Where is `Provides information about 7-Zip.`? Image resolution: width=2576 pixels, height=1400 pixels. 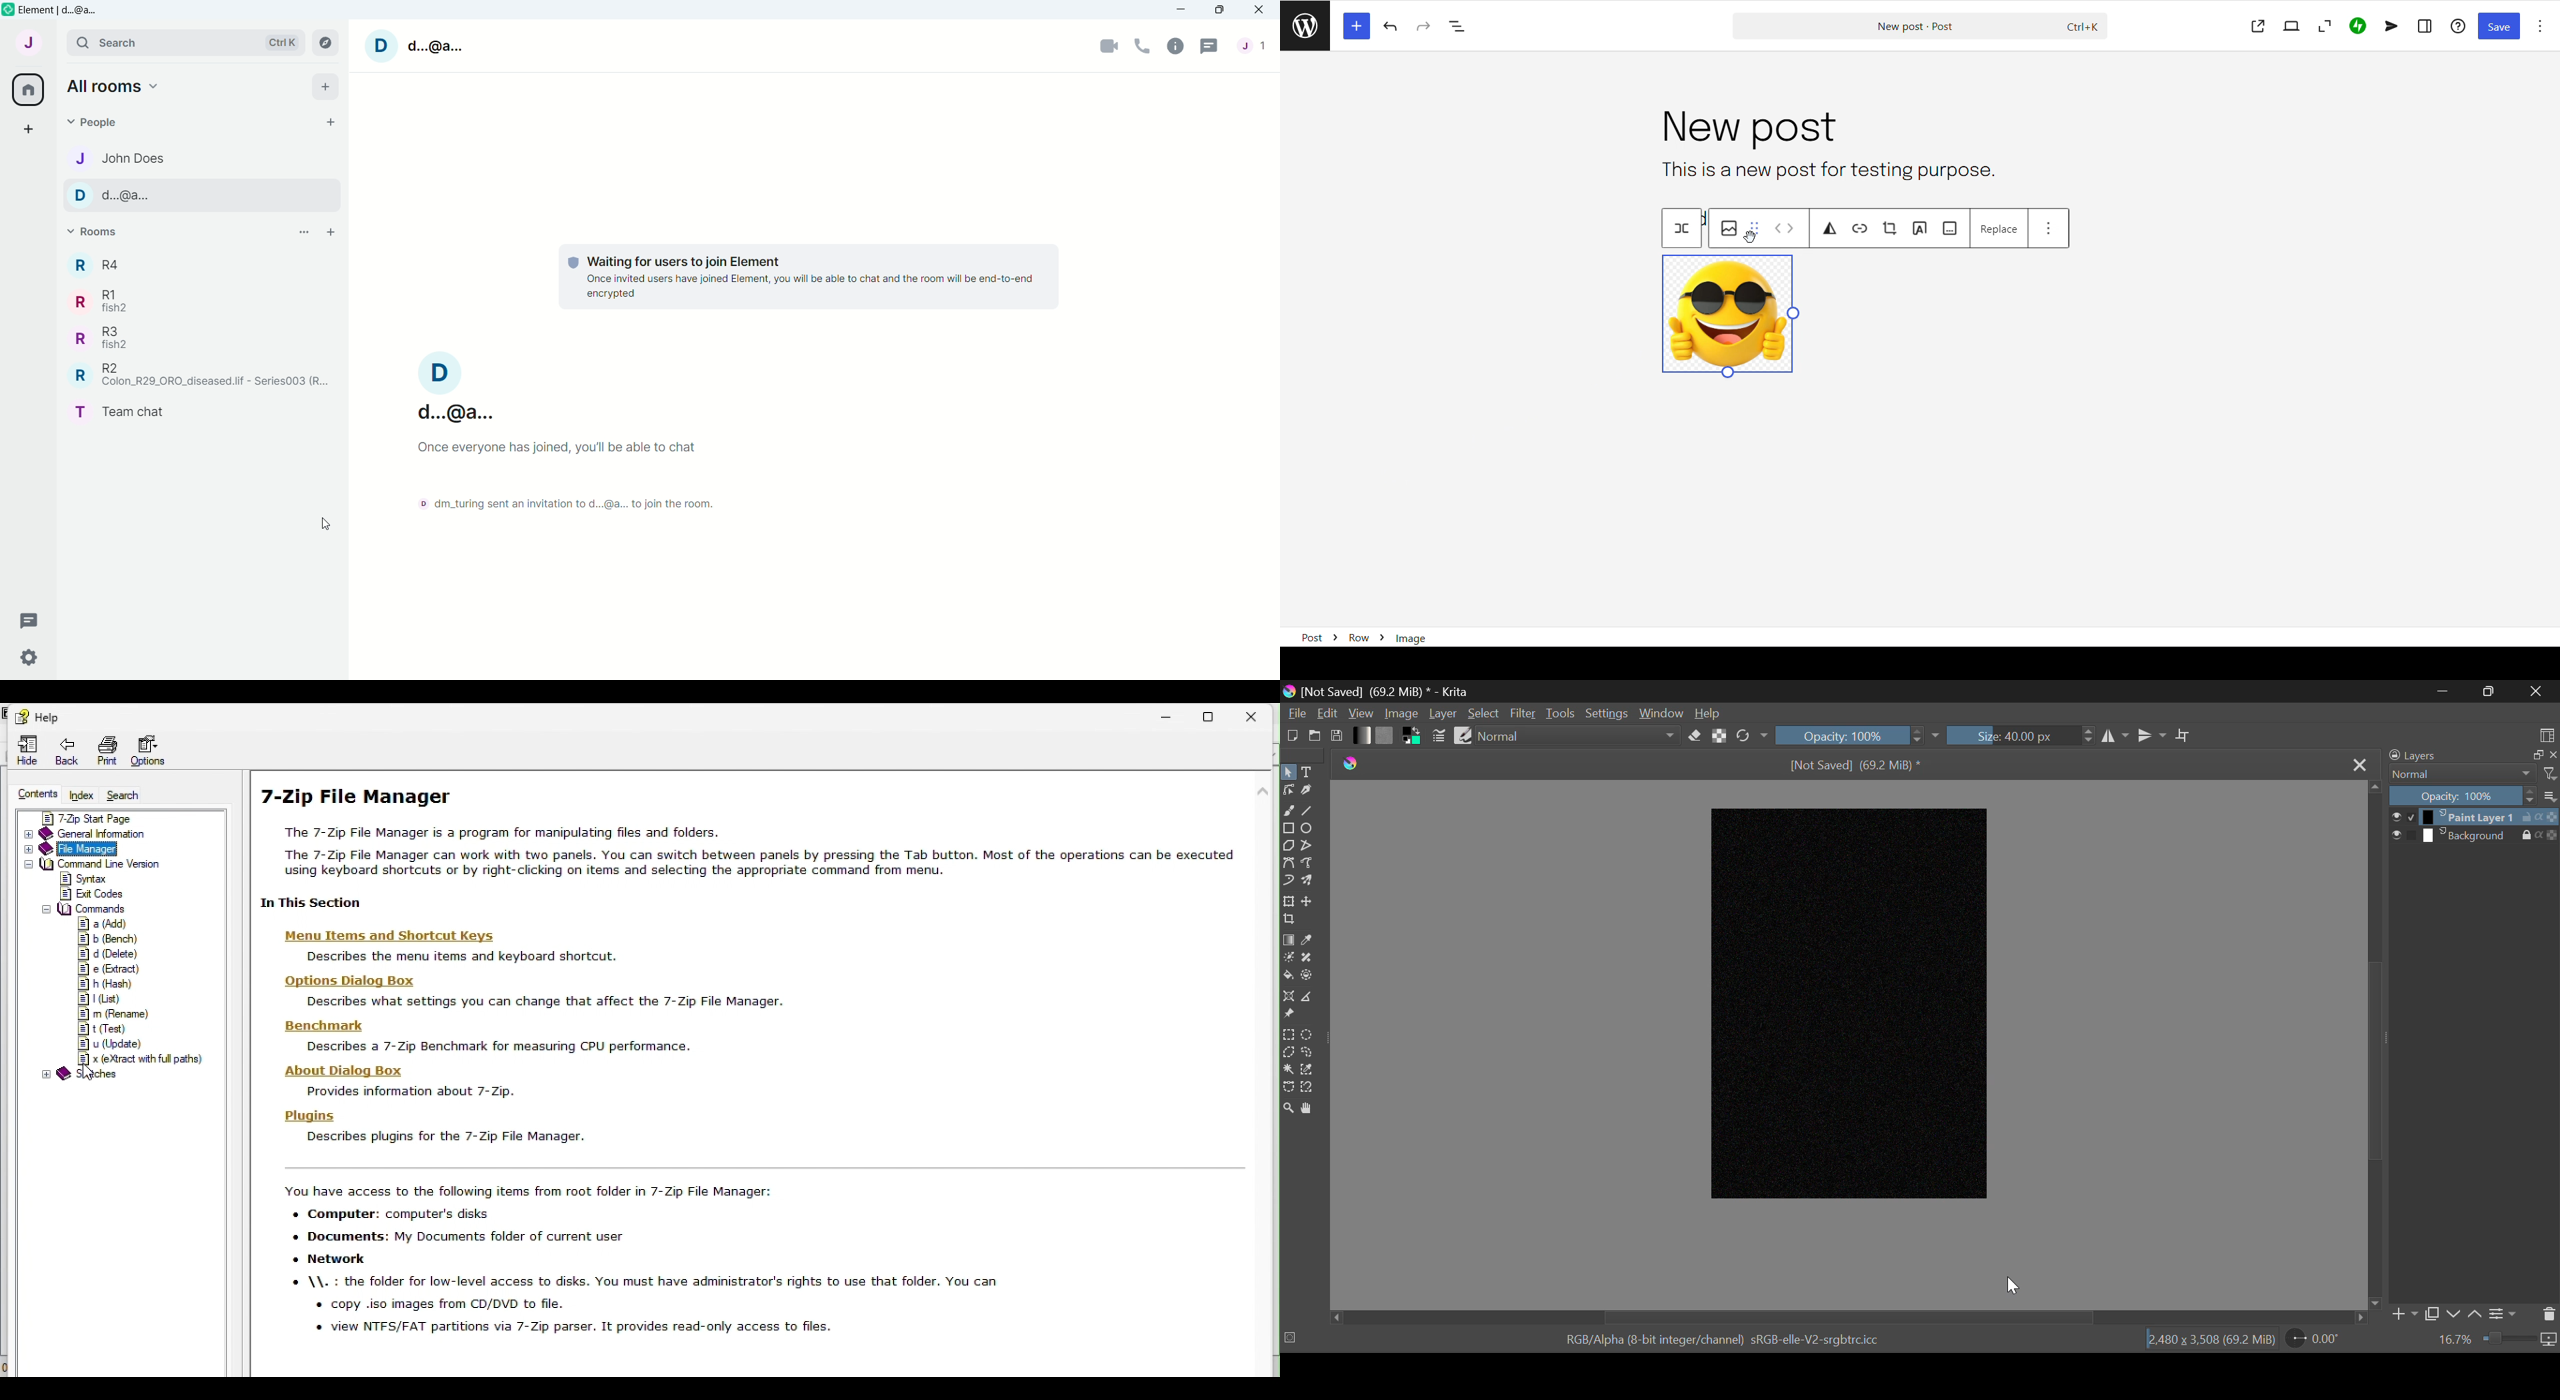 Provides information about 7-Zip. is located at coordinates (410, 1092).